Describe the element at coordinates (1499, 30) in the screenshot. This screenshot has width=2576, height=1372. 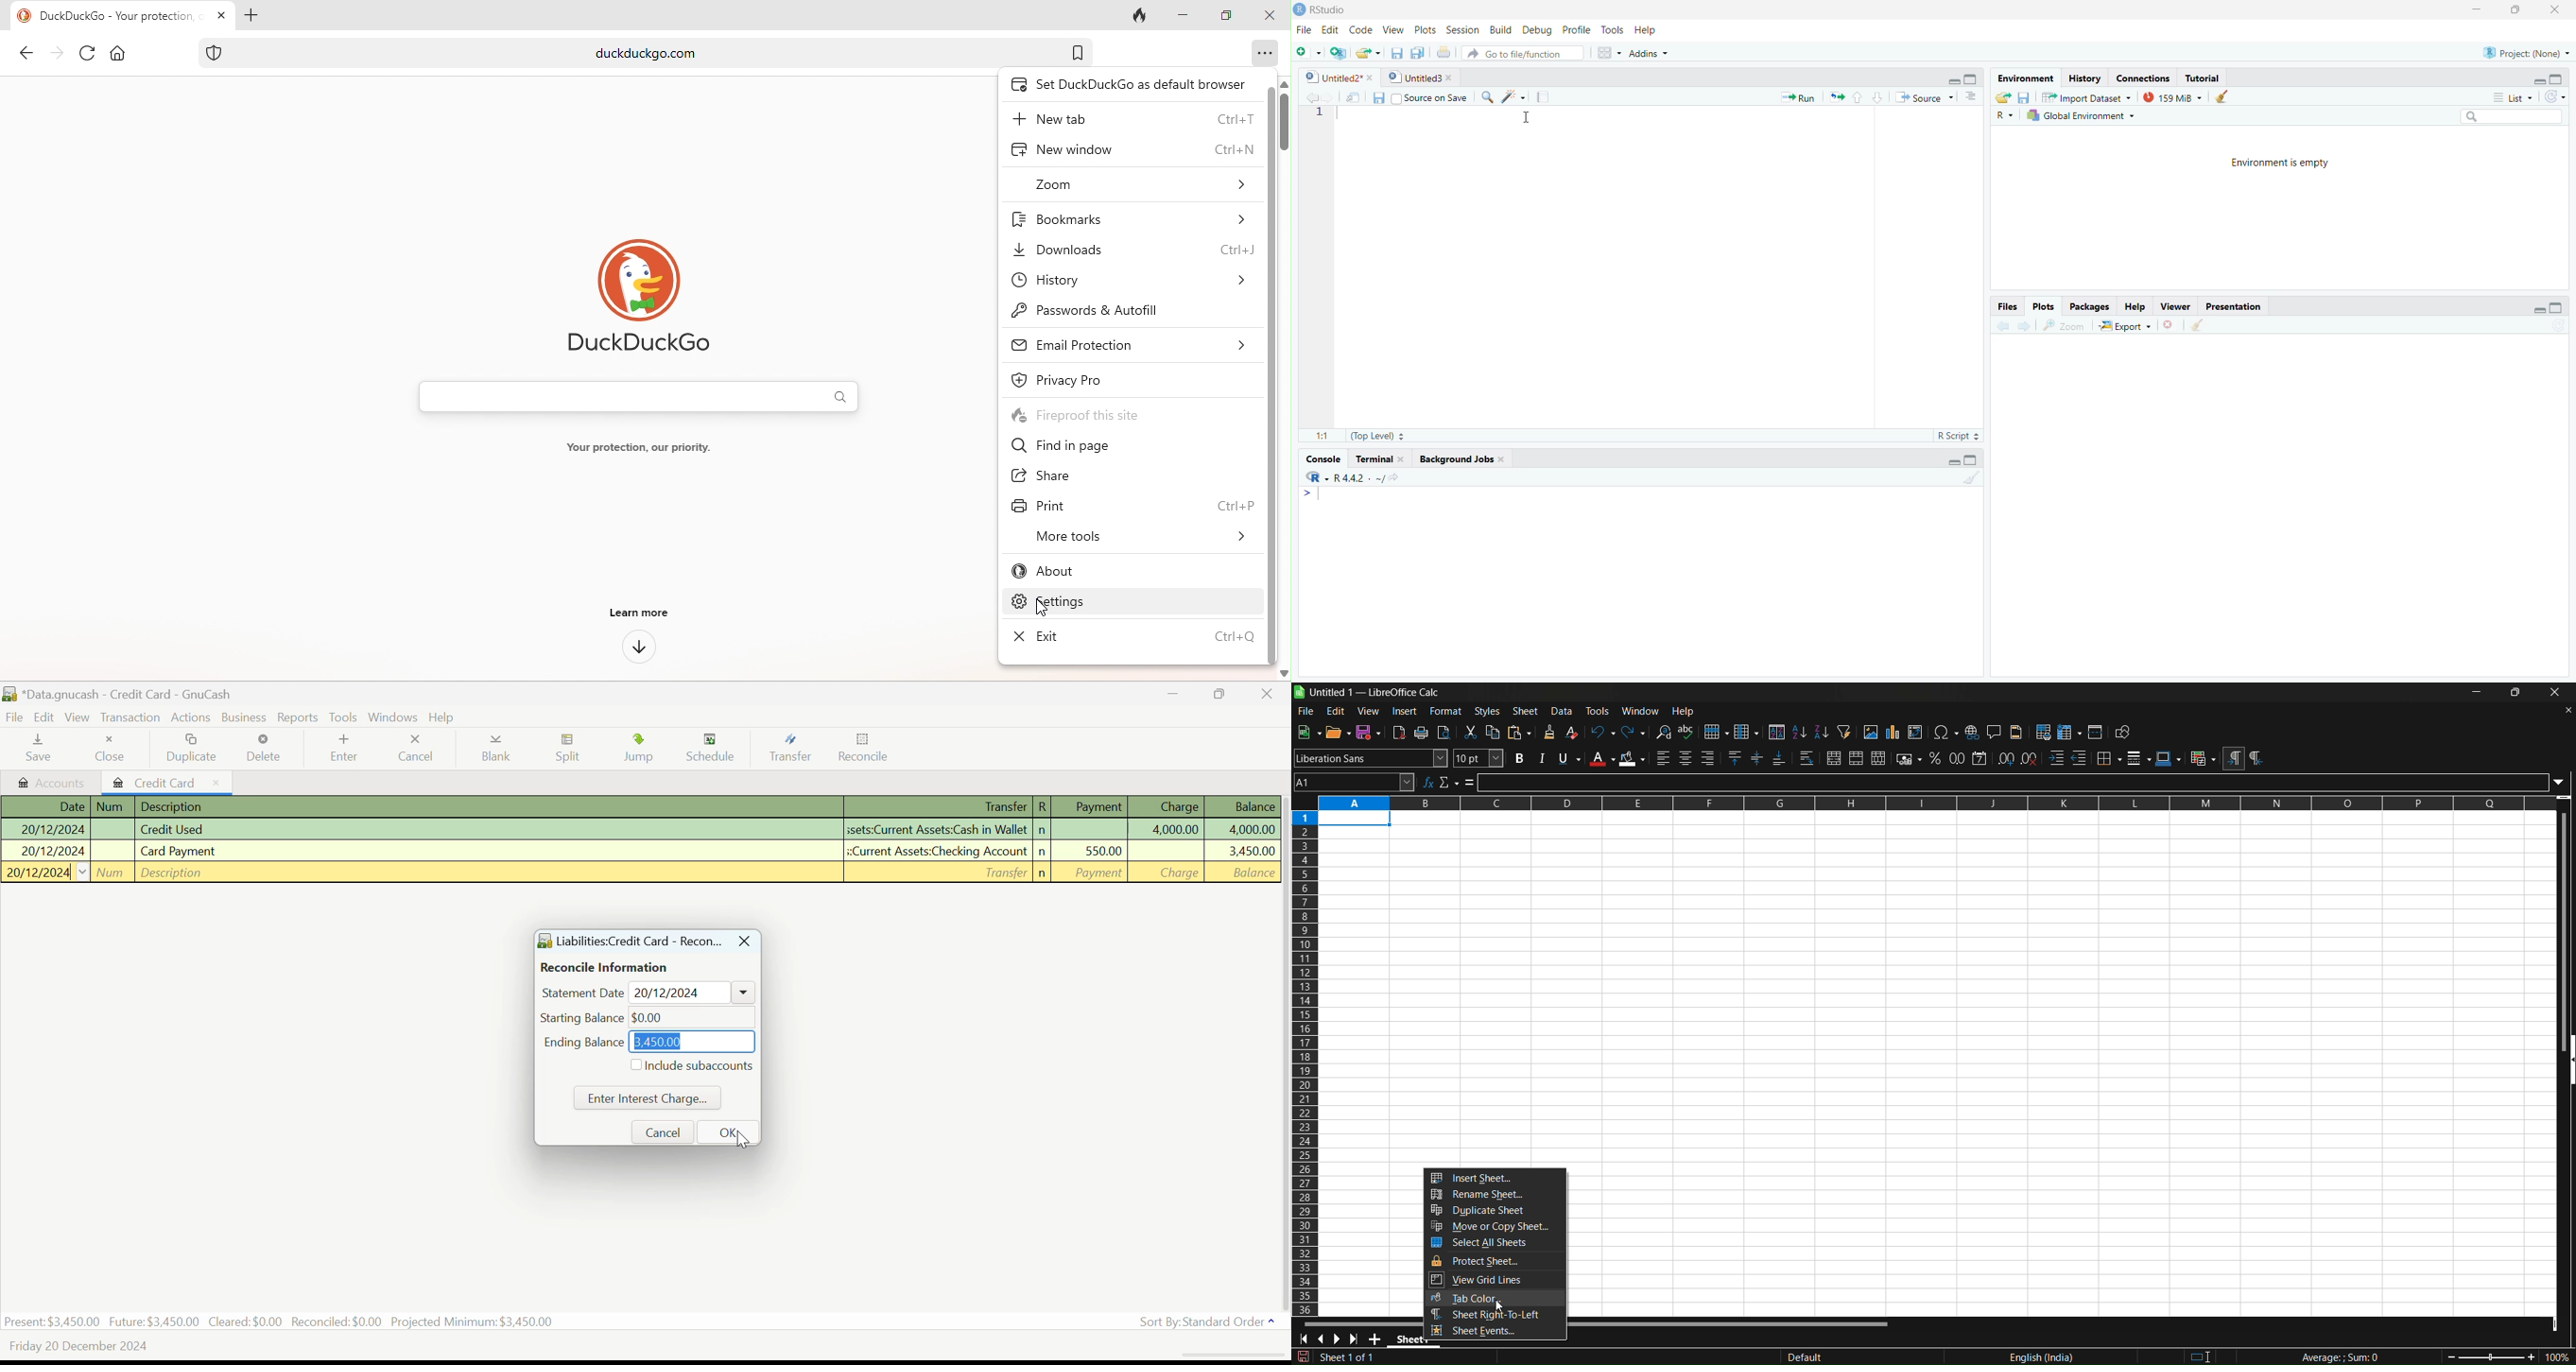
I see `Build` at that location.